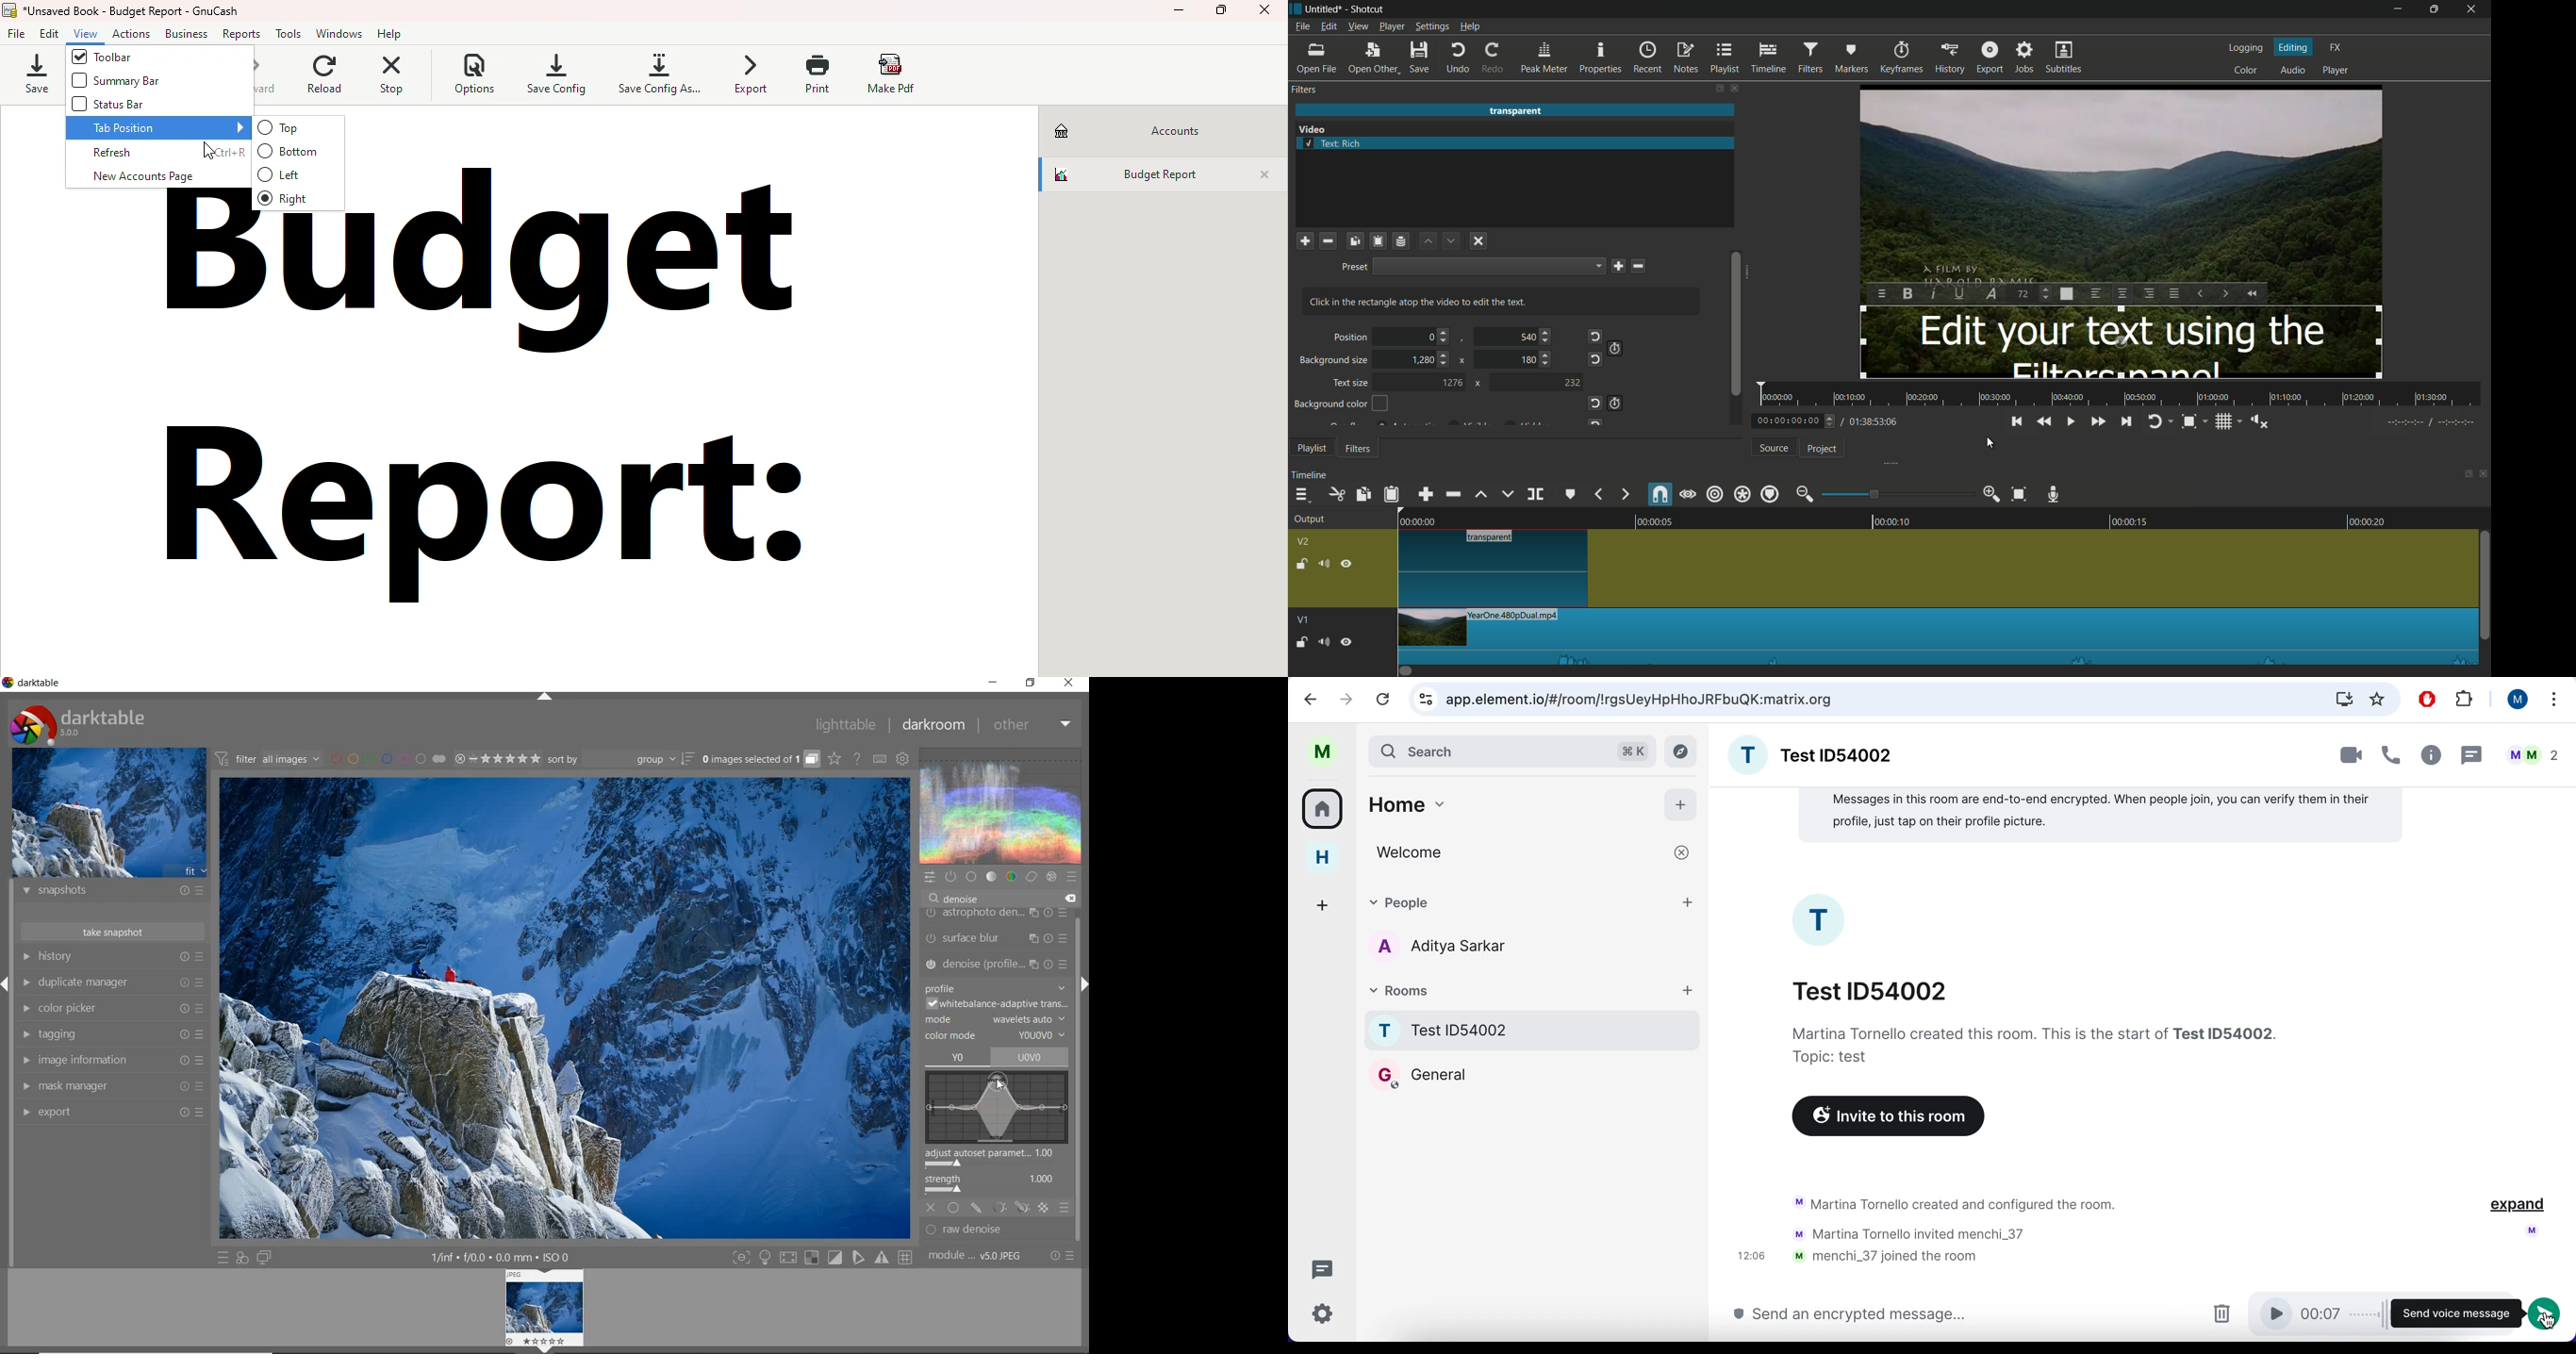 The height and width of the screenshot is (1372, 2576). What do you see at coordinates (209, 152) in the screenshot?
I see `cursor` at bounding box center [209, 152].